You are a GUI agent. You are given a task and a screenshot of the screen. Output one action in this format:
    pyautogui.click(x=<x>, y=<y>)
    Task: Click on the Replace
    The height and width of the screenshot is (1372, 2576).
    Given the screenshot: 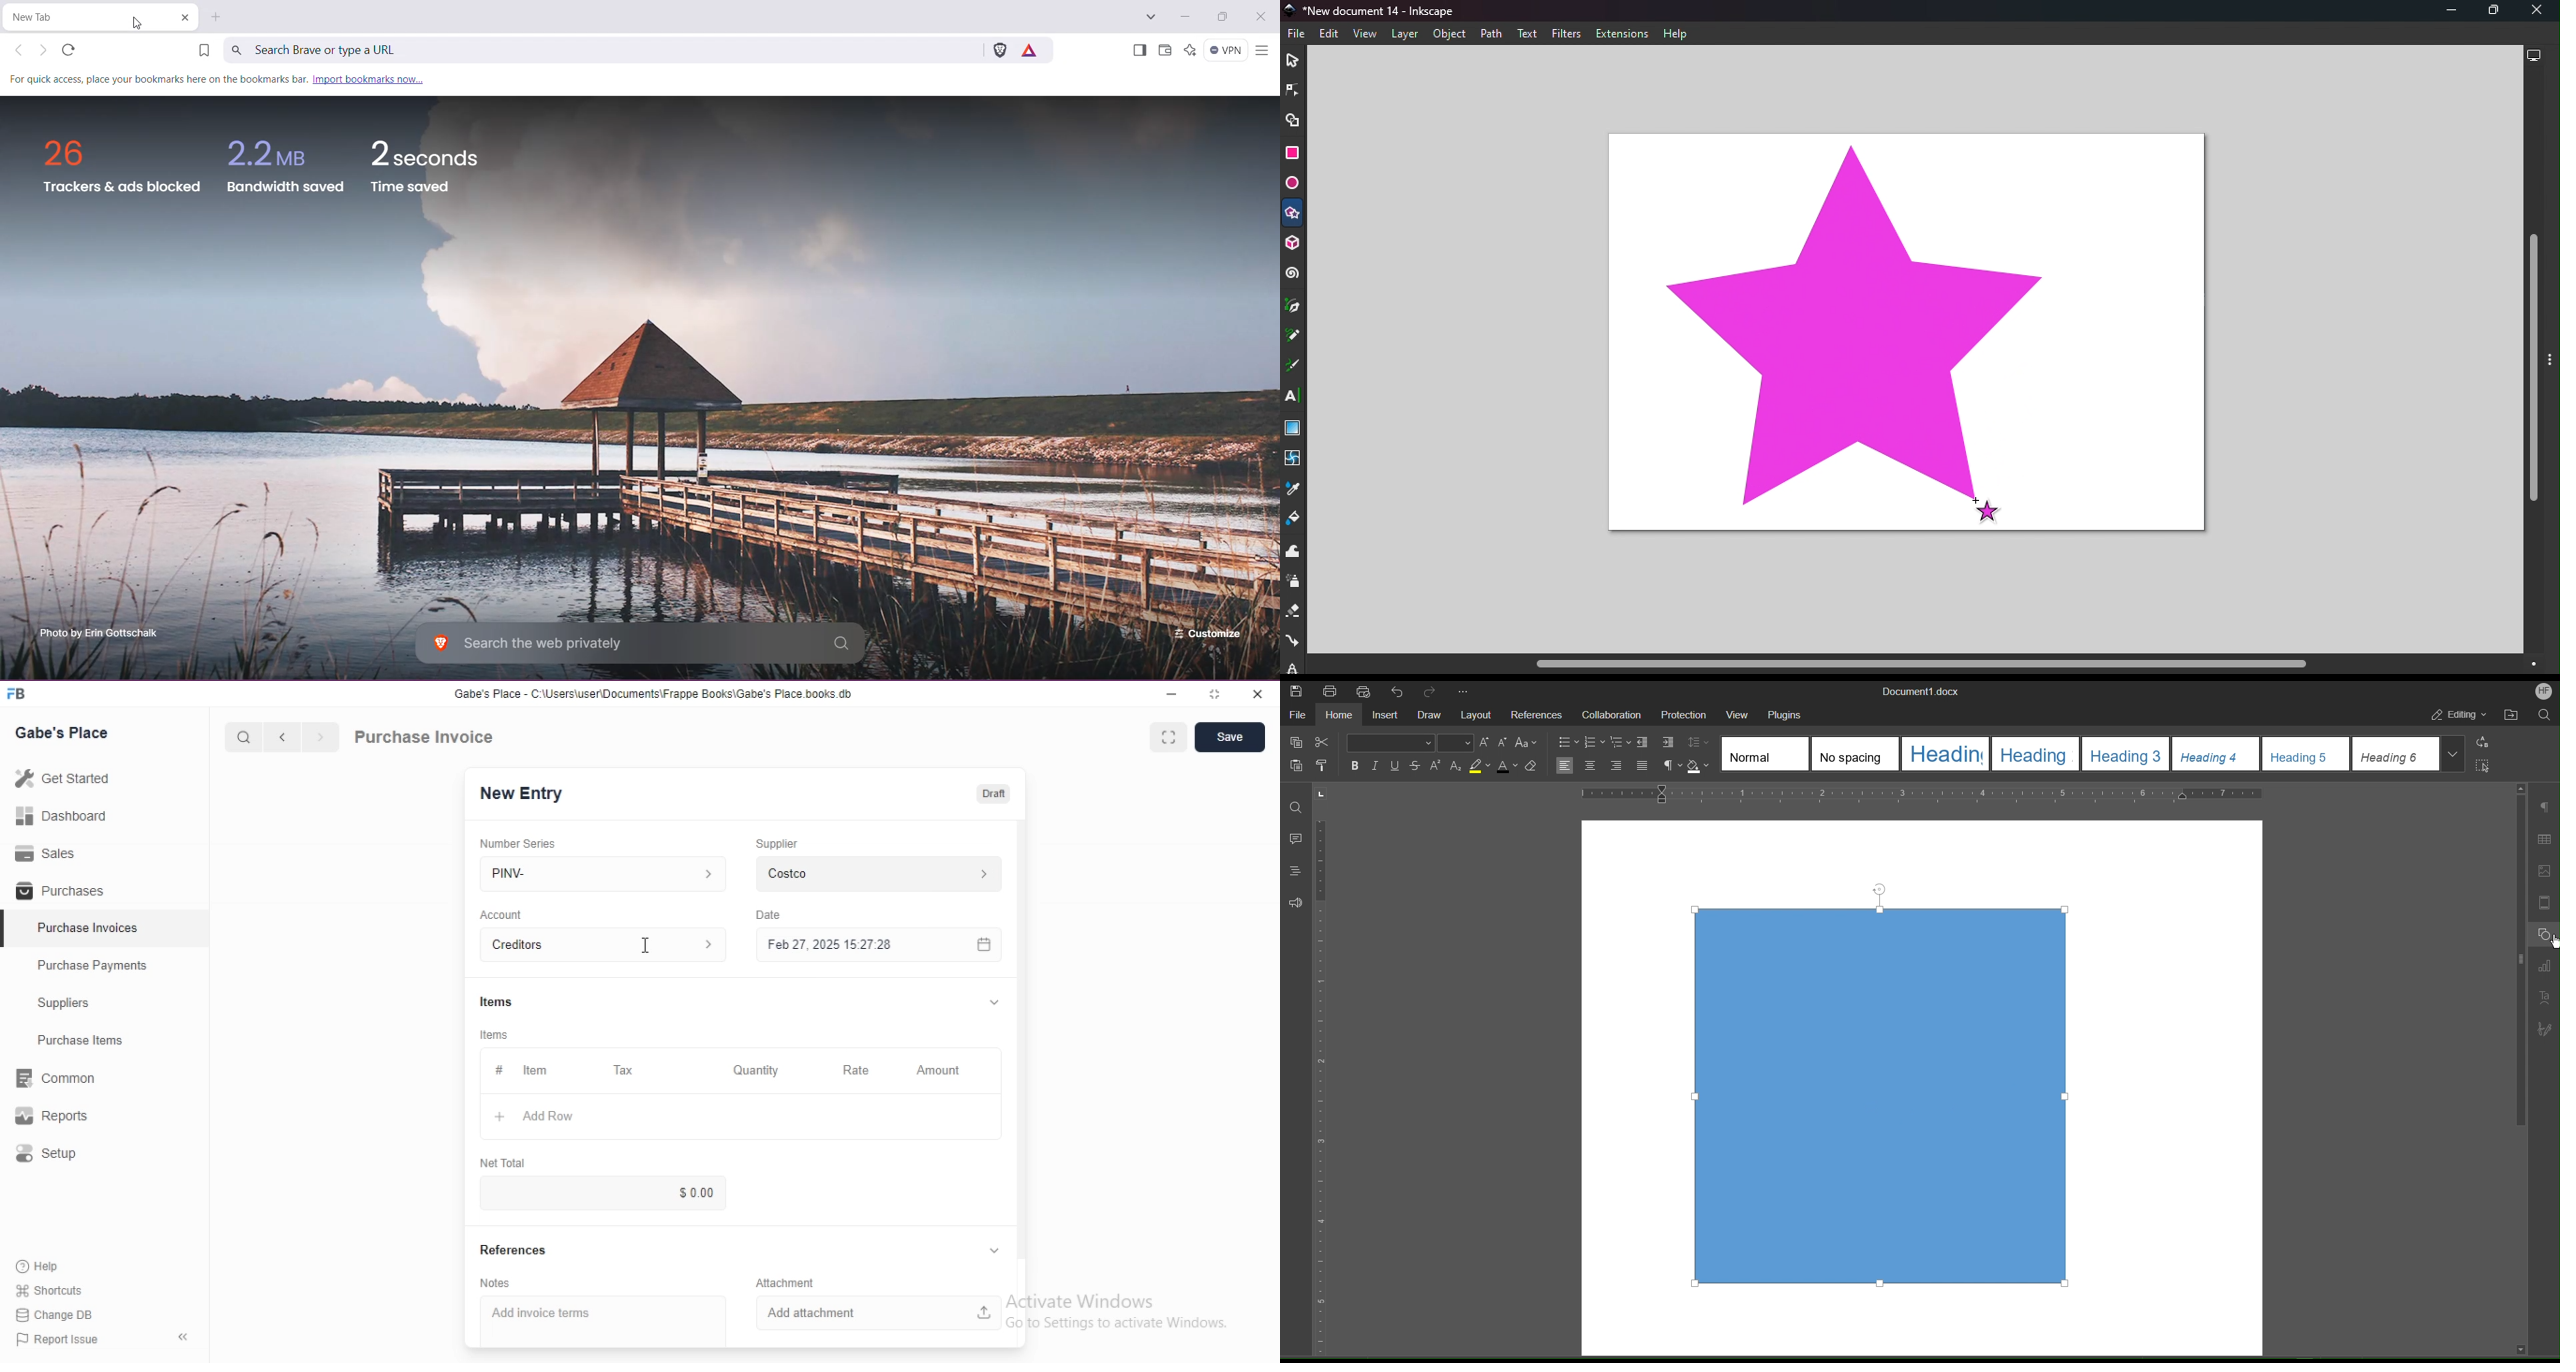 What is the action you would take?
    pyautogui.click(x=2485, y=743)
    